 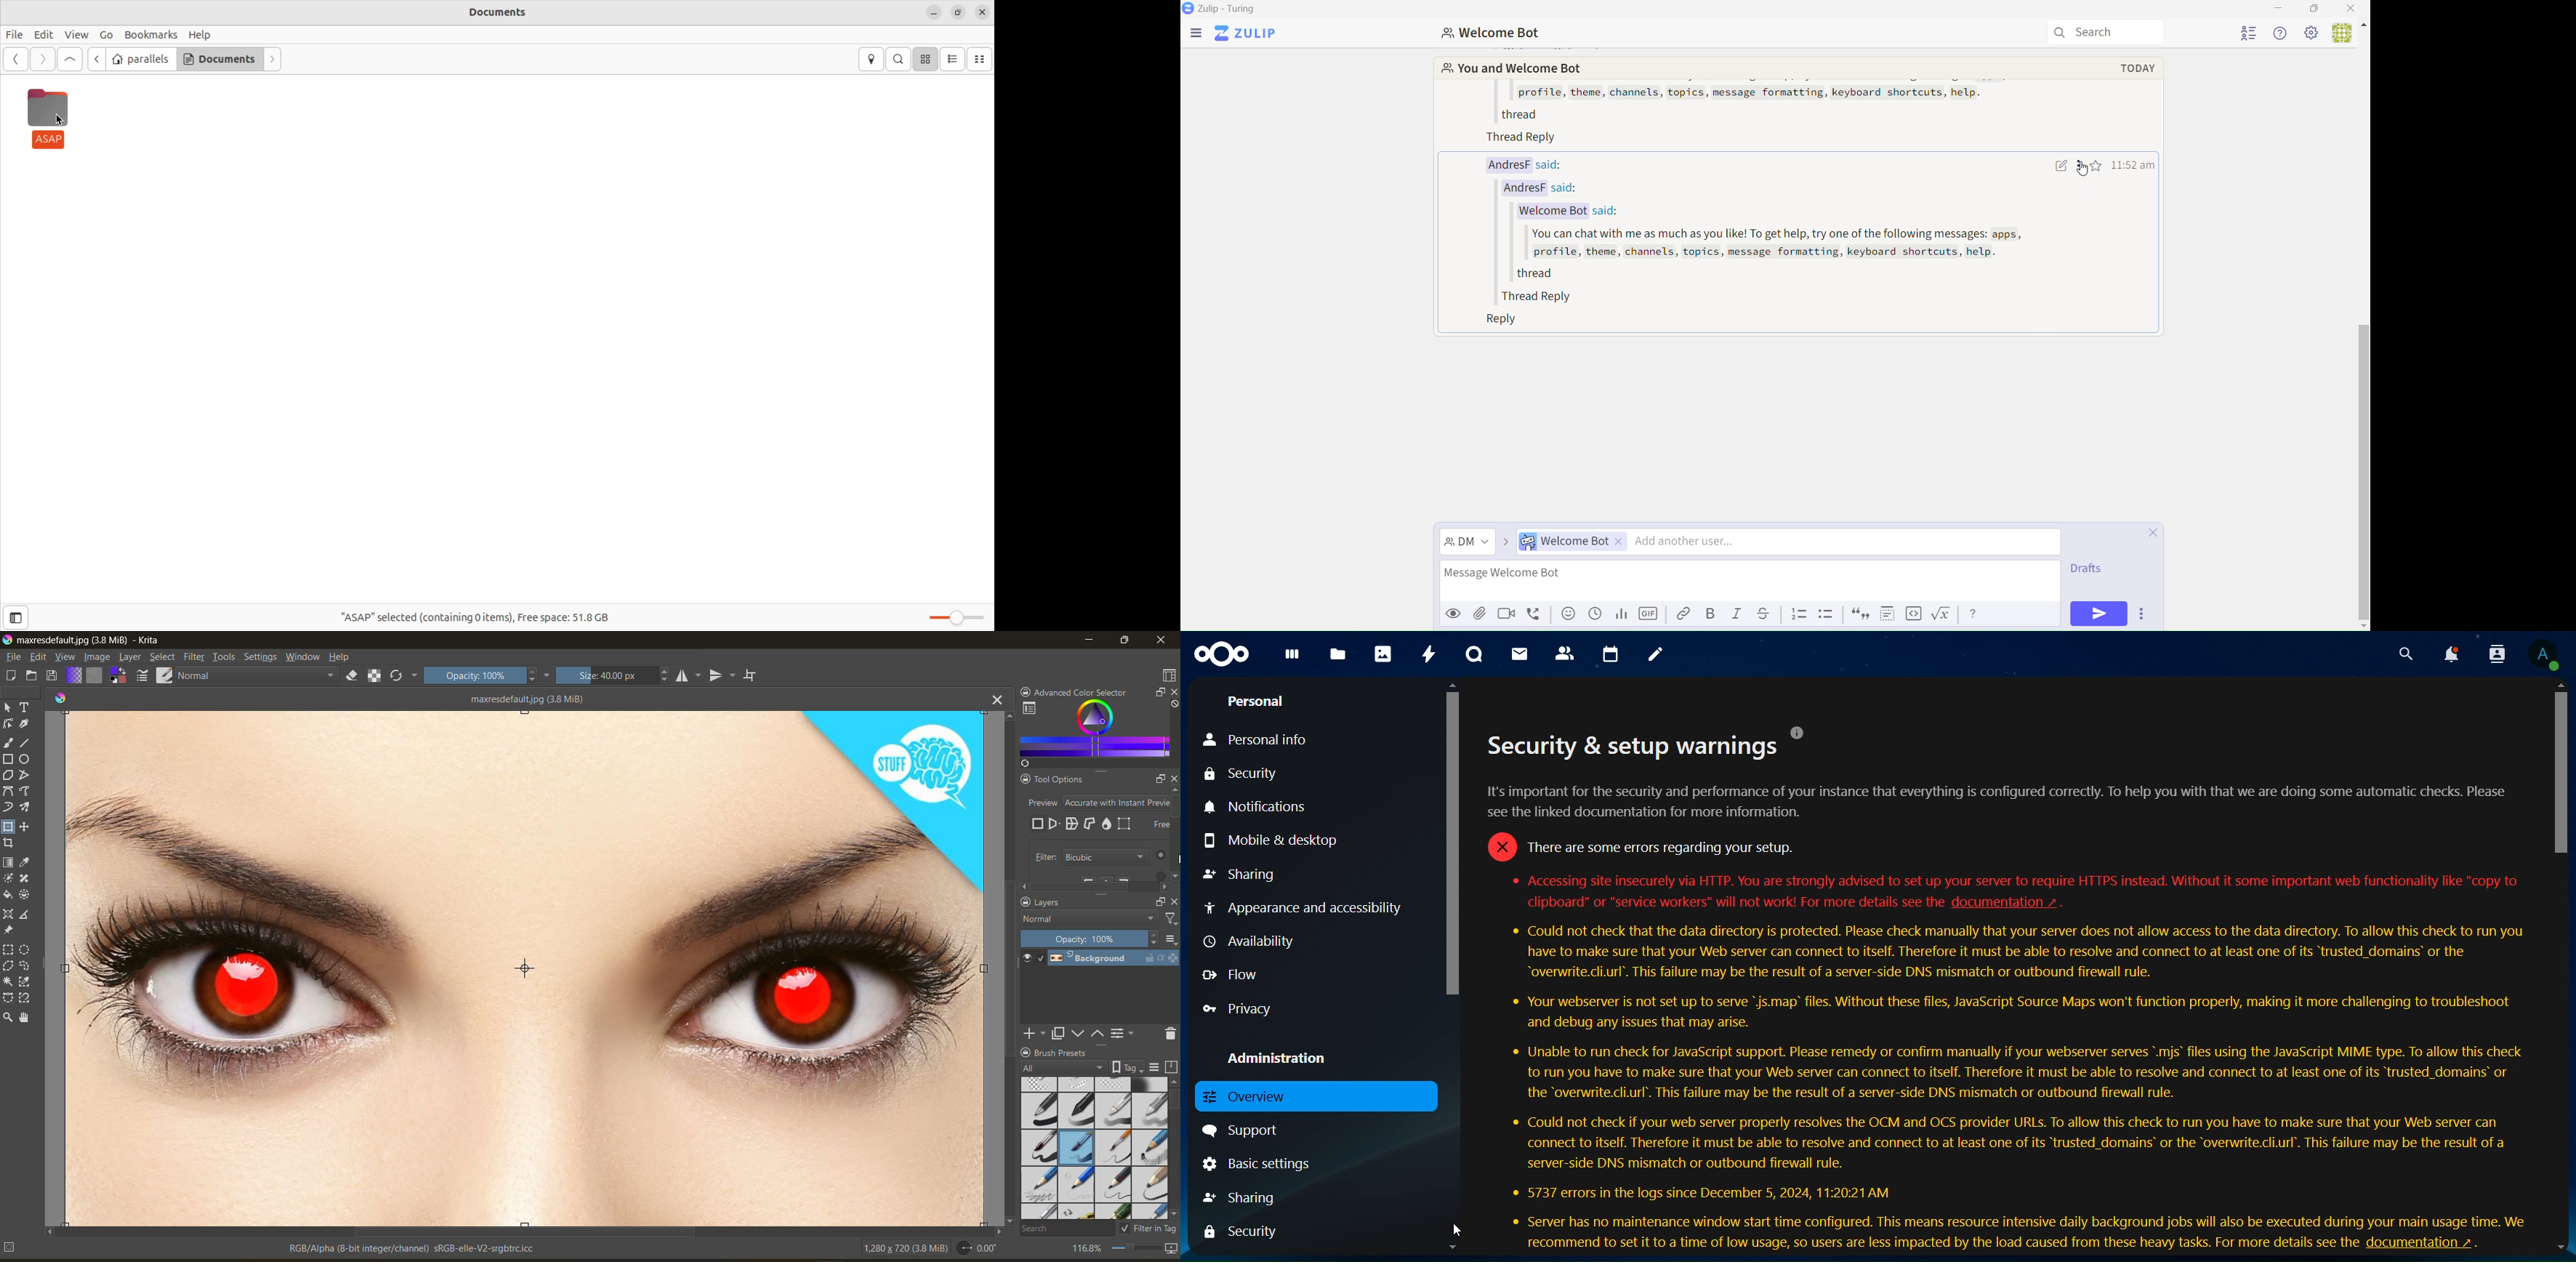 I want to click on tool, so click(x=9, y=826).